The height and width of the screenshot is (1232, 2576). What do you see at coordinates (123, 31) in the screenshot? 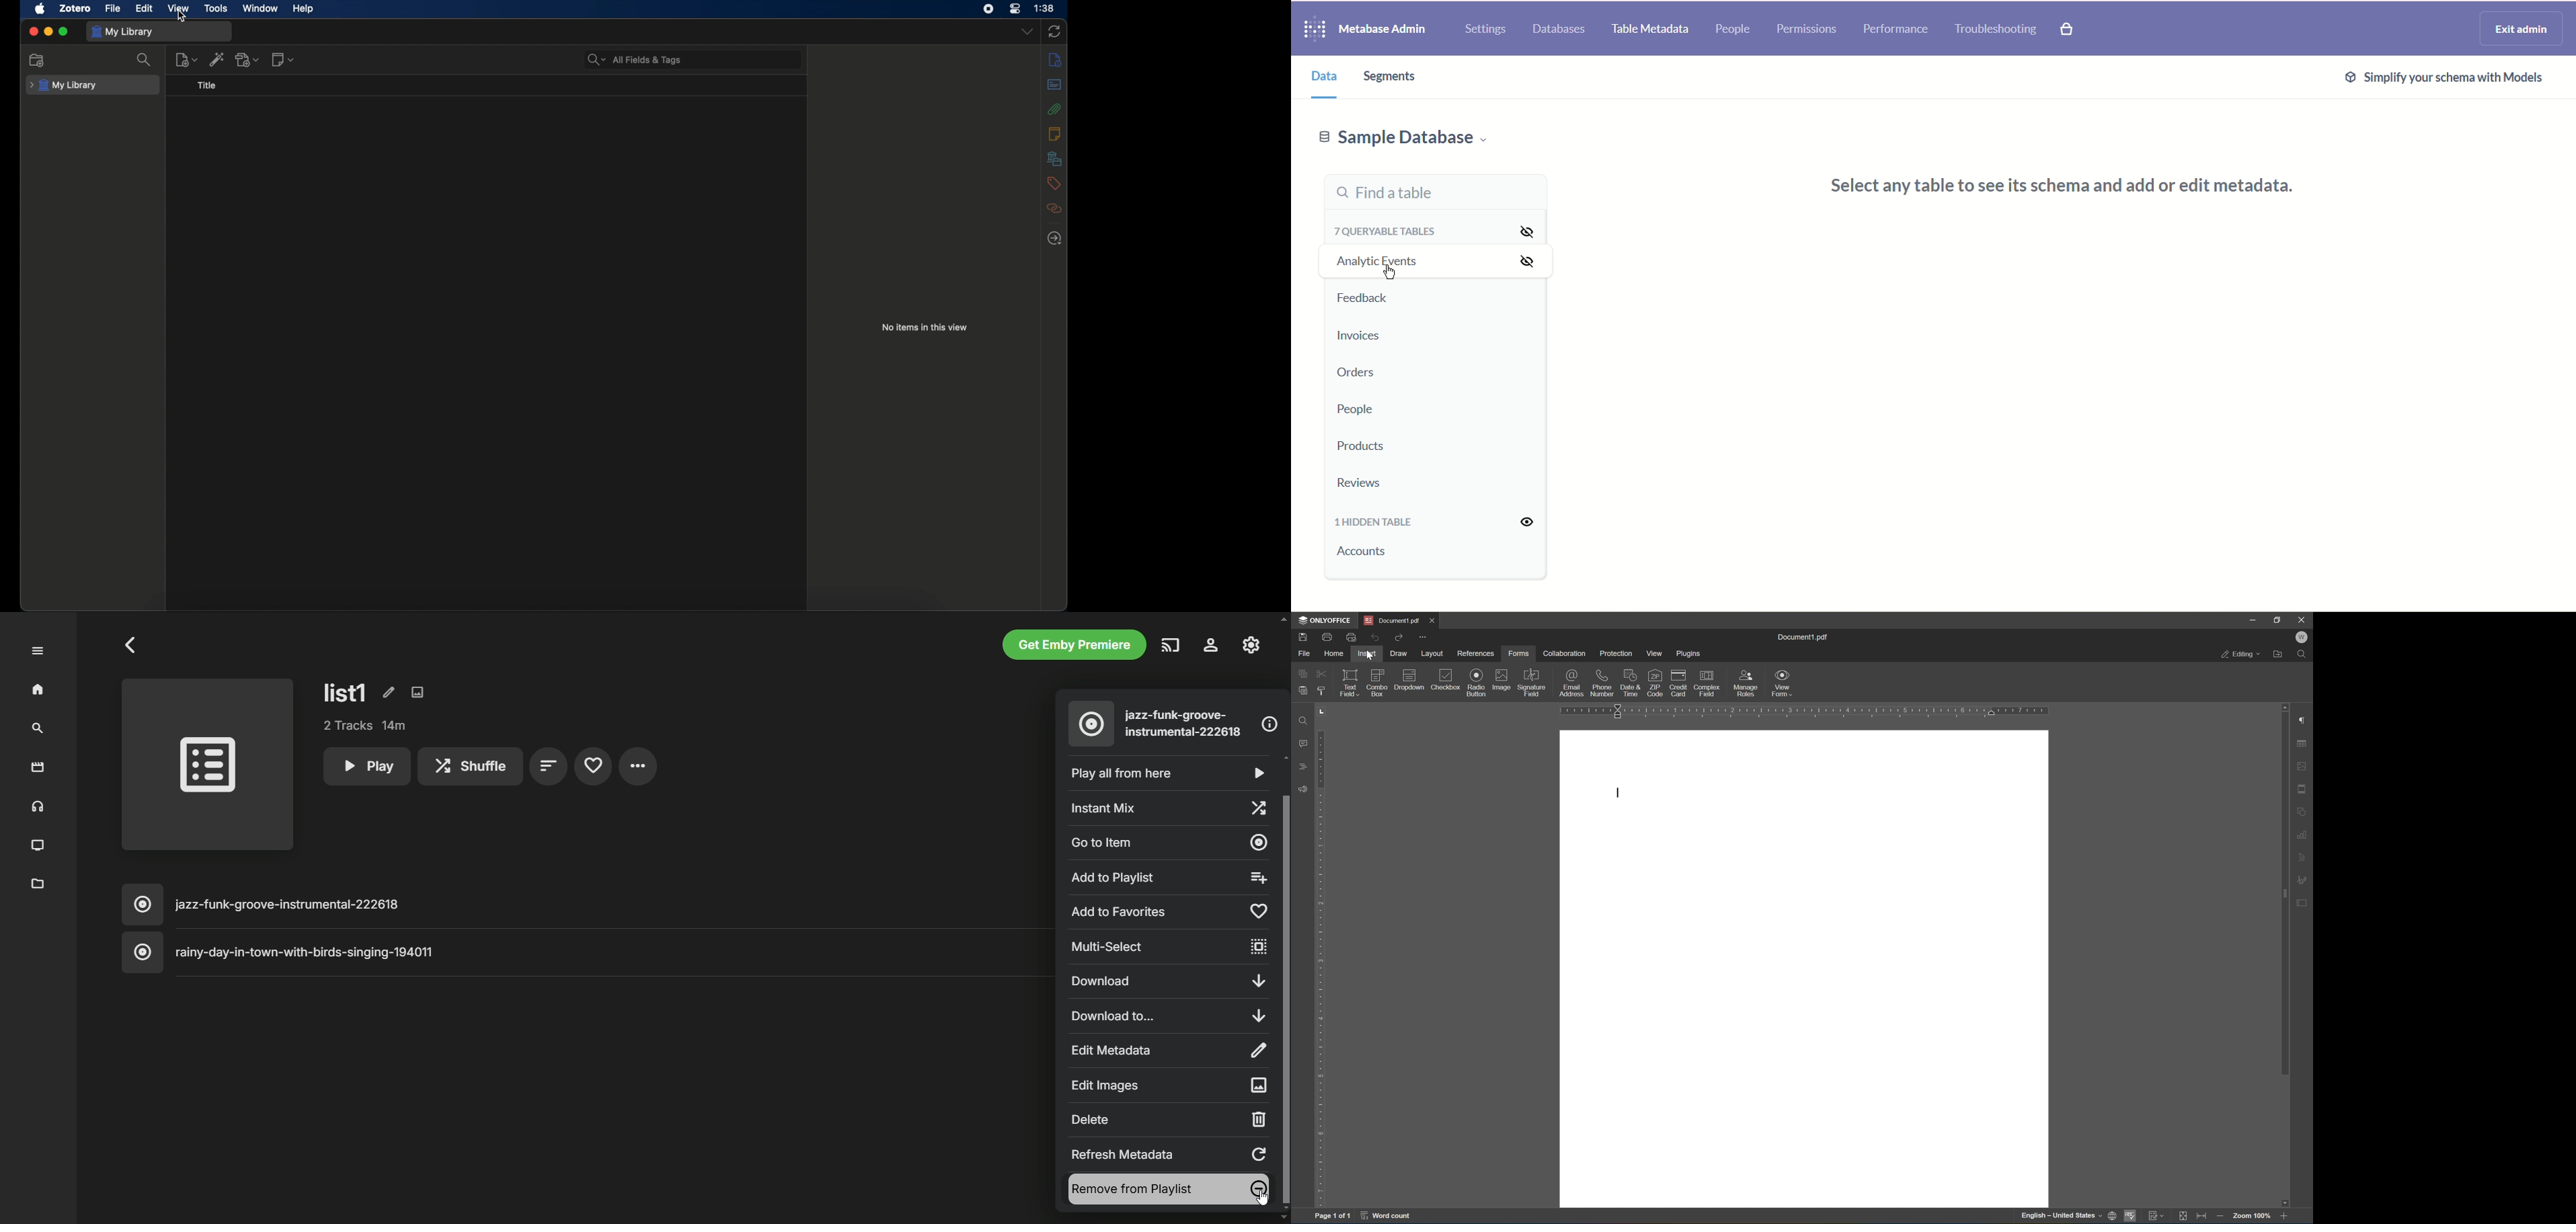
I see `my library` at bounding box center [123, 31].